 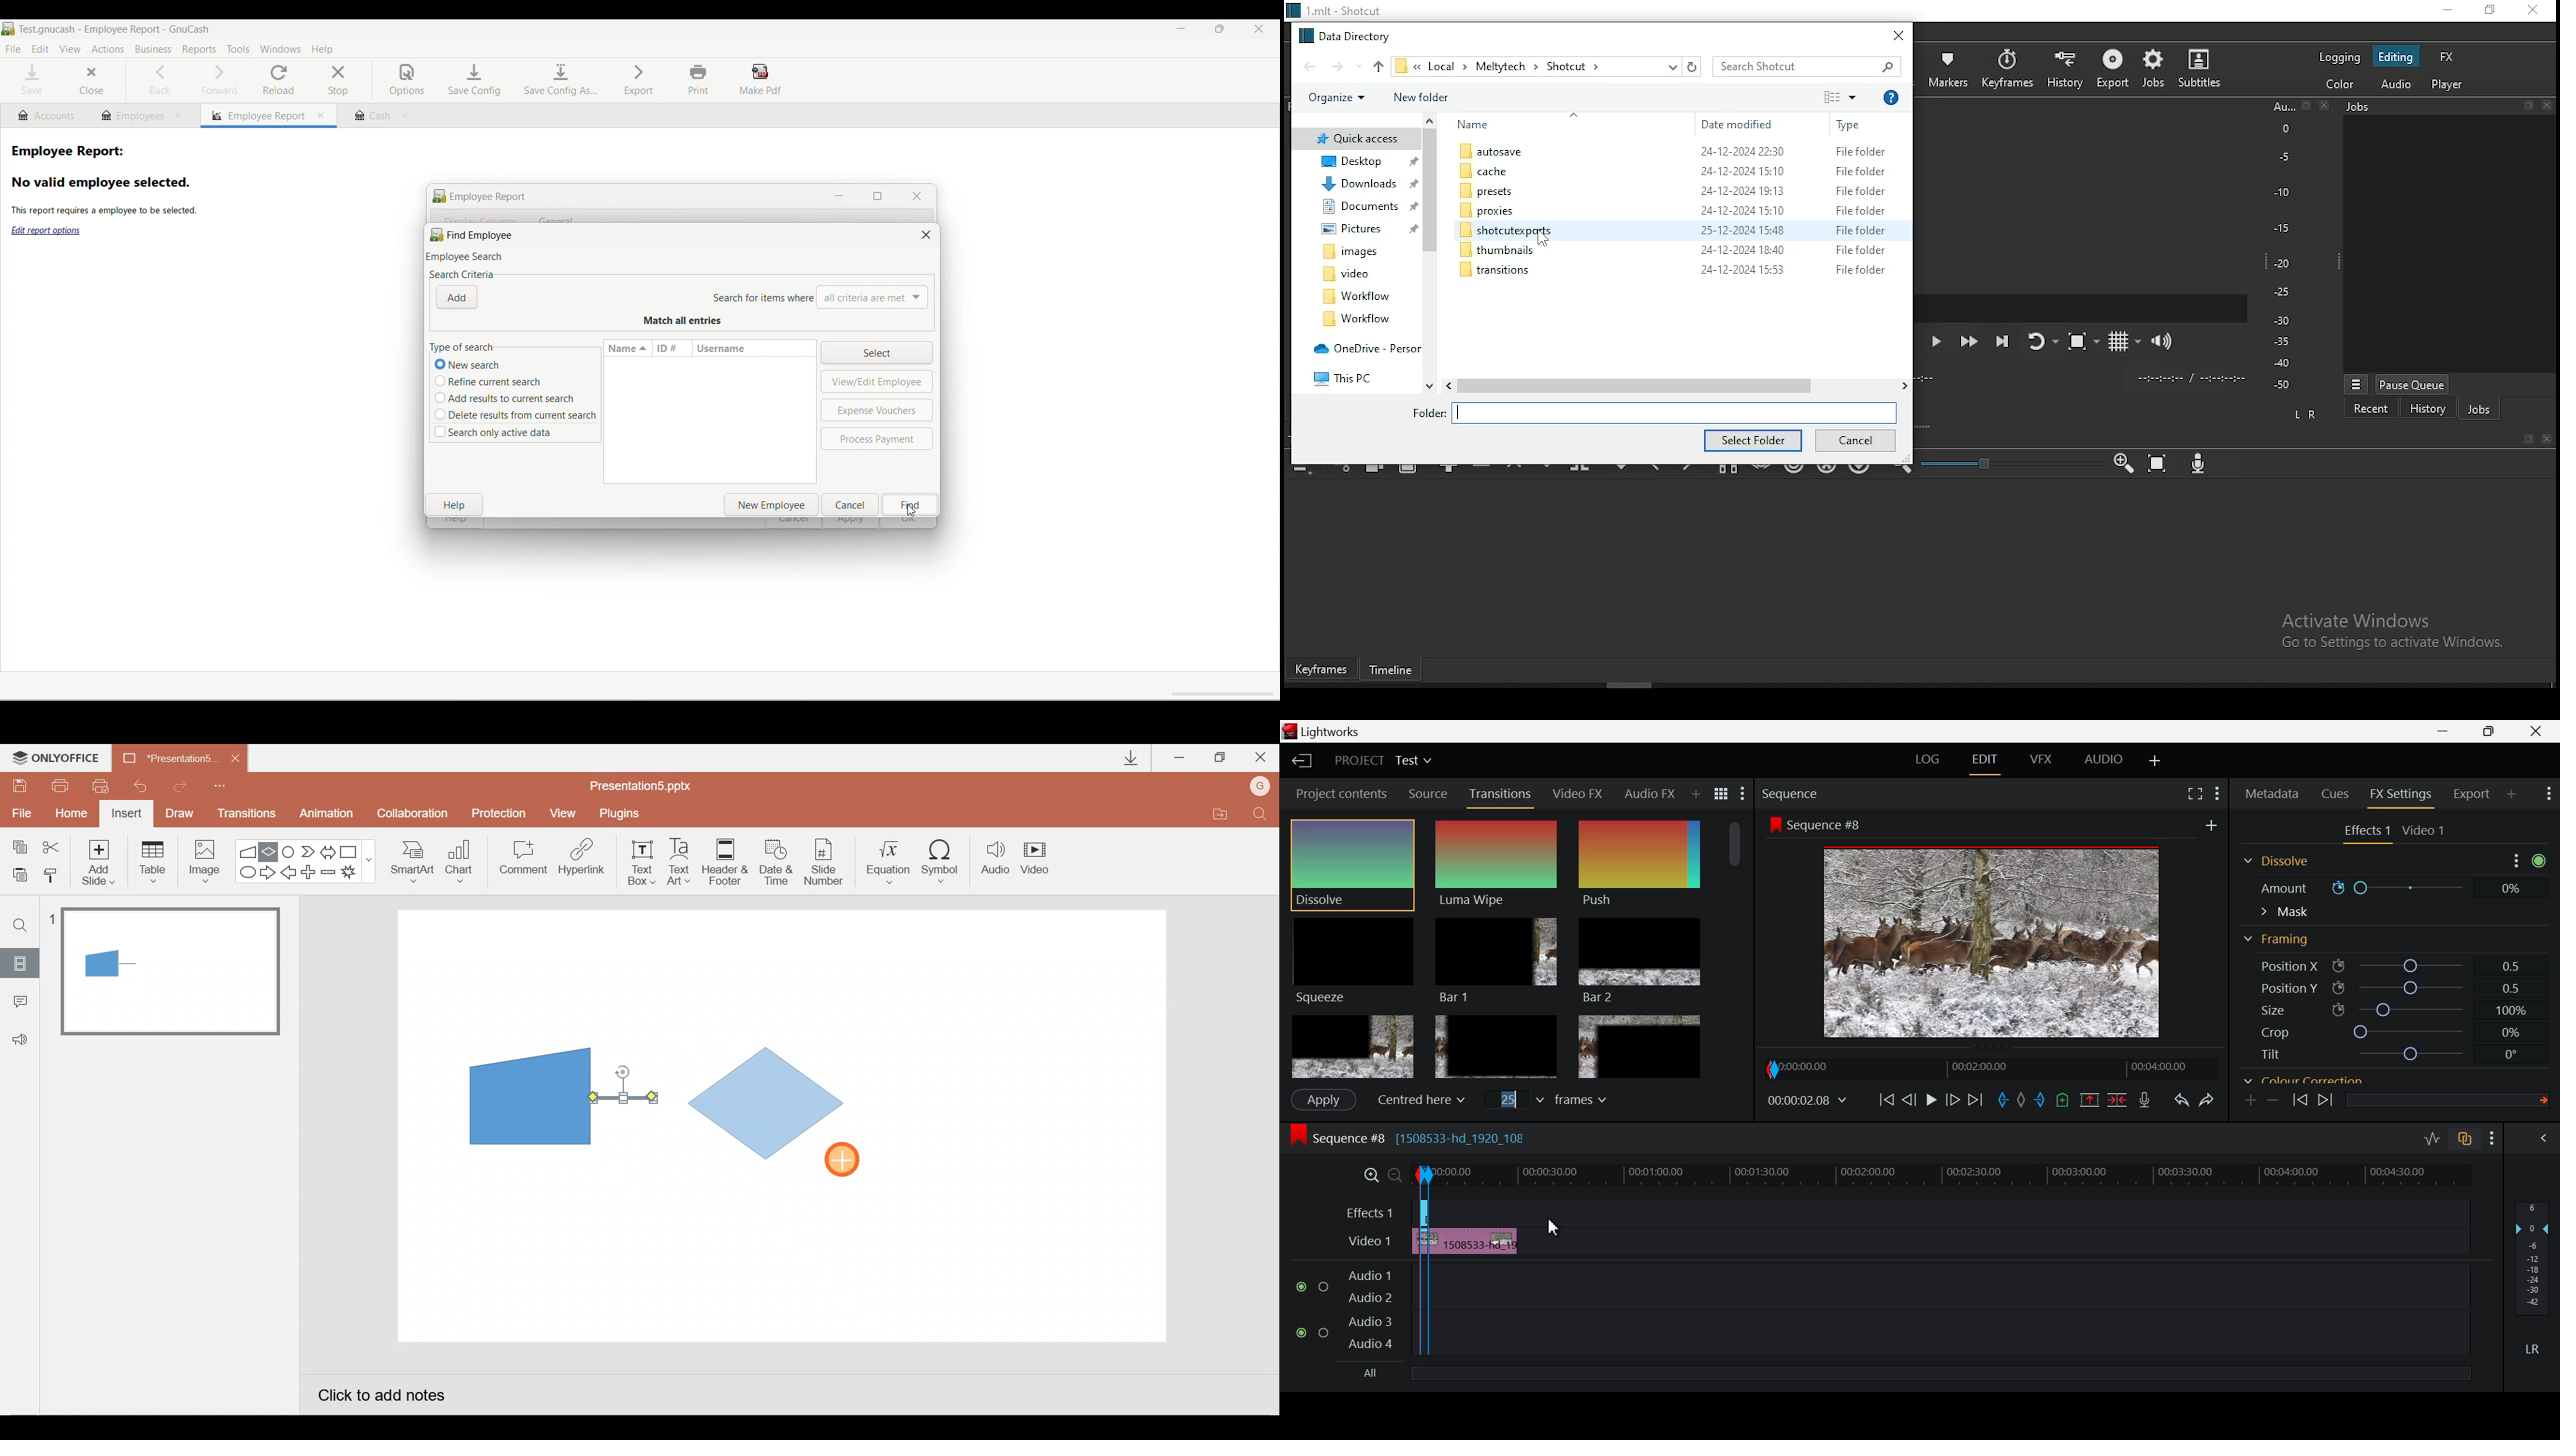 What do you see at coordinates (751, 348) in the screenshot?
I see `Employee username column` at bounding box center [751, 348].